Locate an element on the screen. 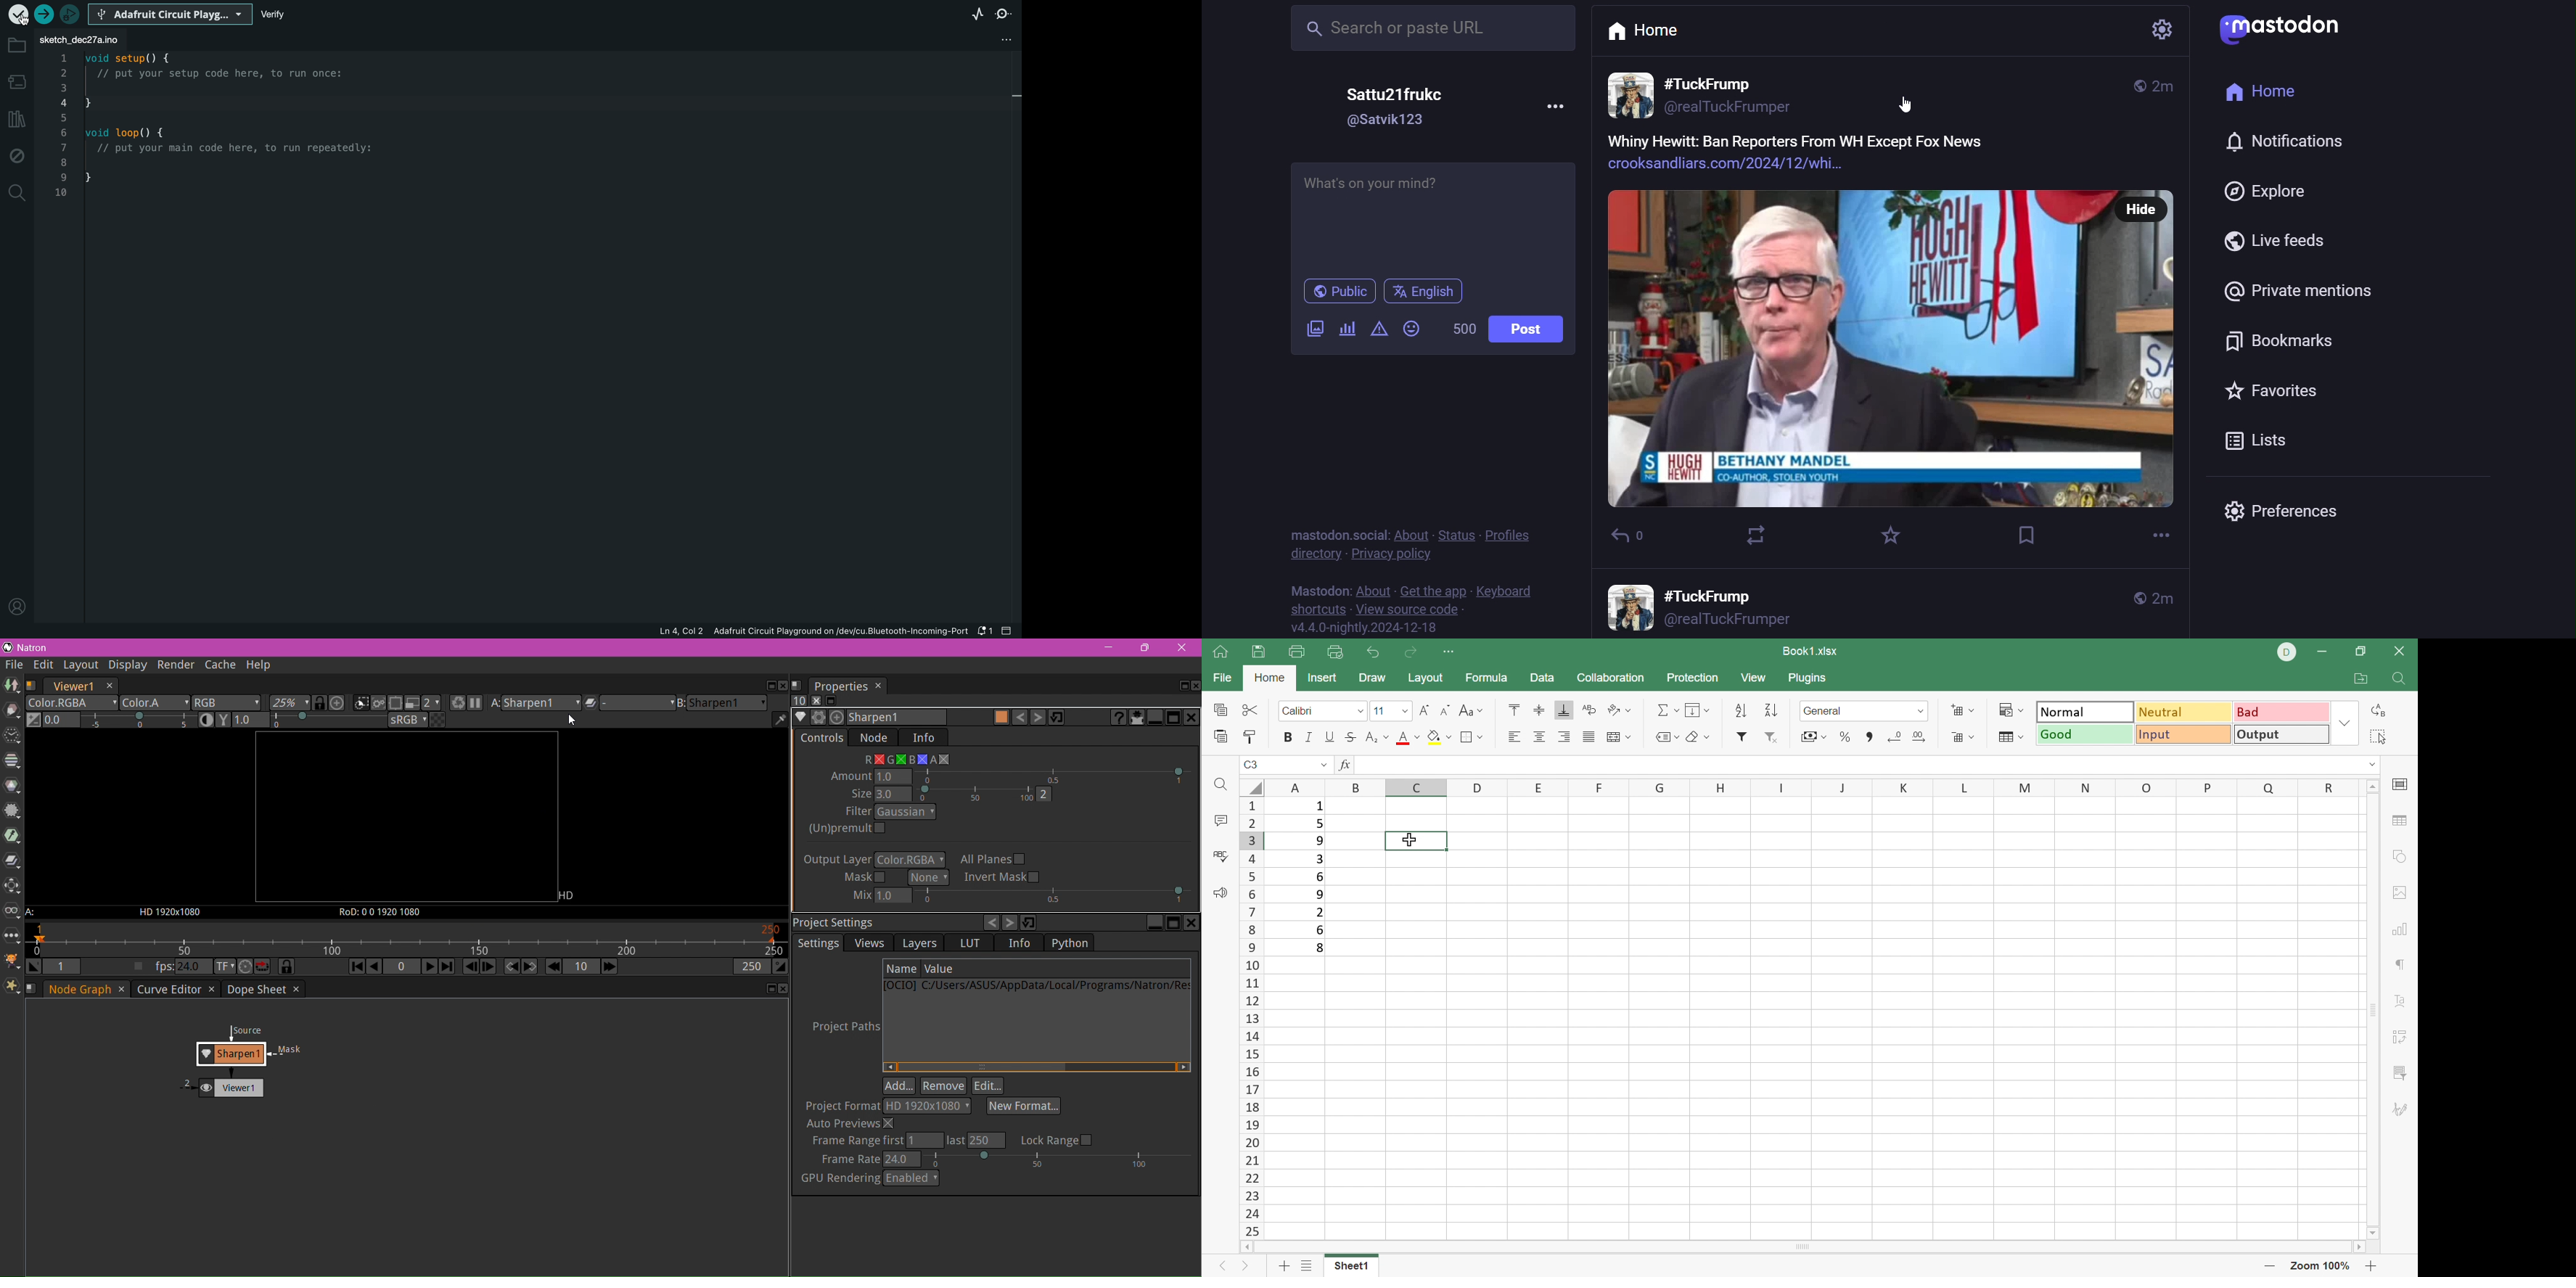 This screenshot has height=1288, width=2576. Quick print is located at coordinates (1337, 651).